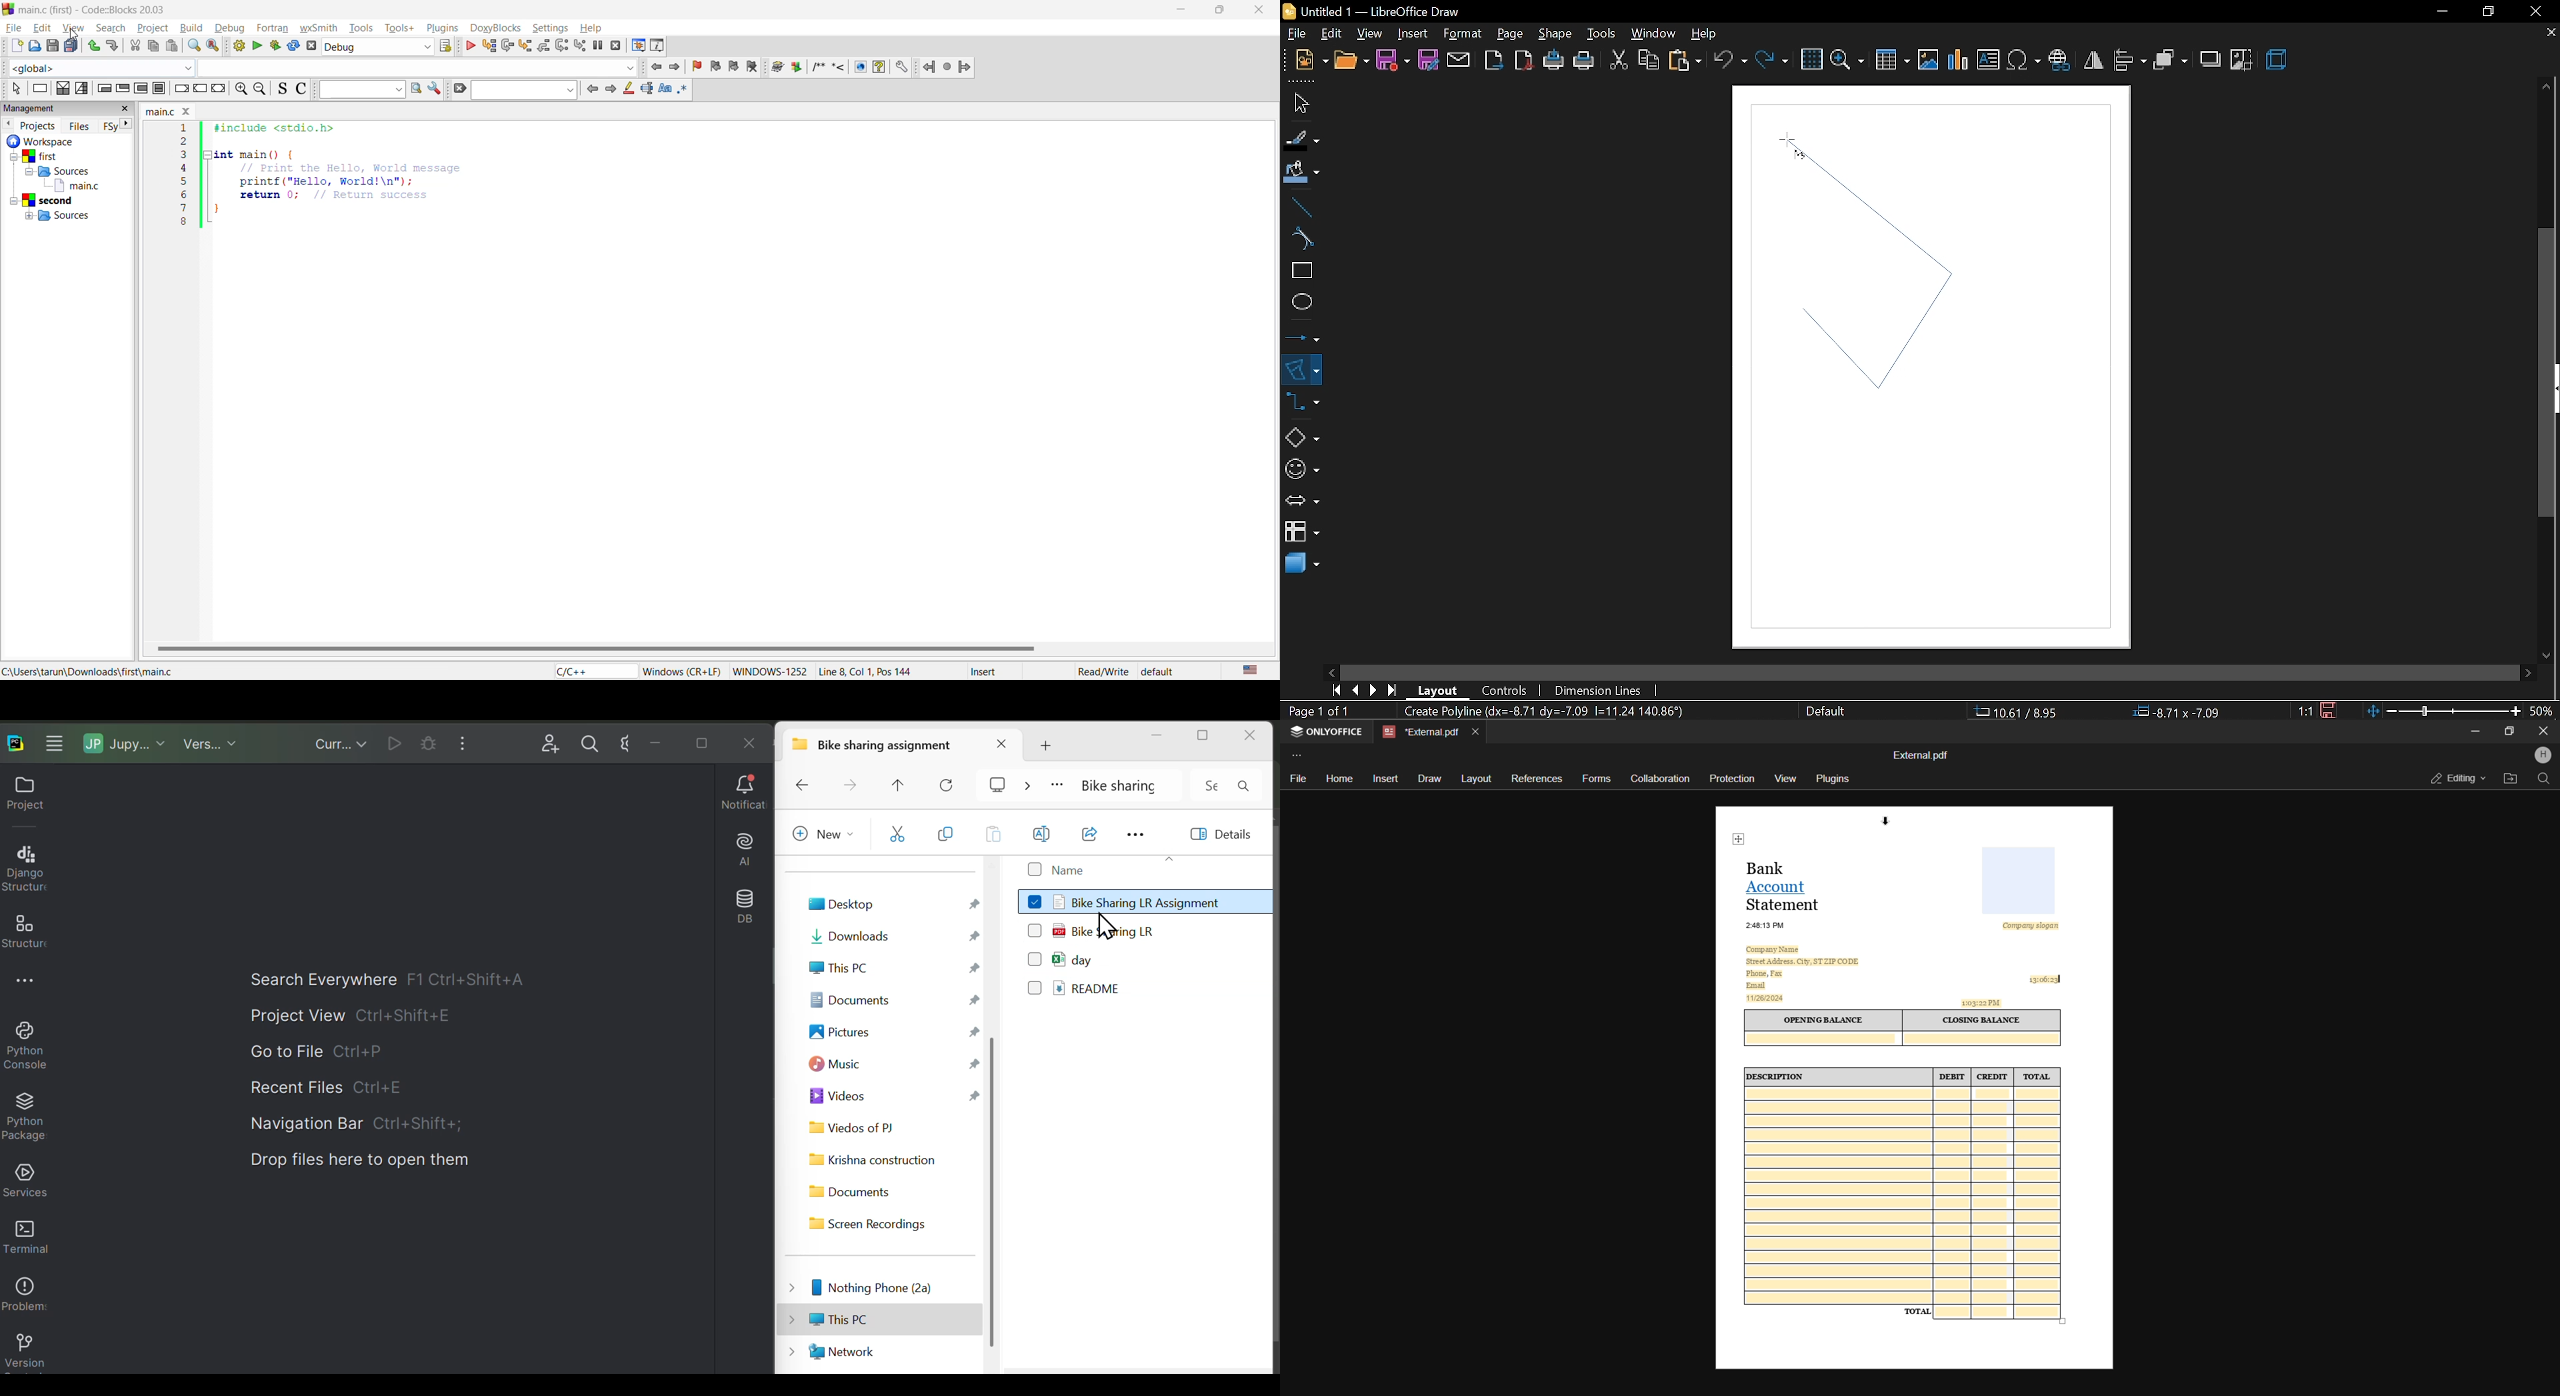 This screenshot has height=1400, width=2576. Describe the element at coordinates (2023, 60) in the screenshot. I see `insert symbol` at that location.